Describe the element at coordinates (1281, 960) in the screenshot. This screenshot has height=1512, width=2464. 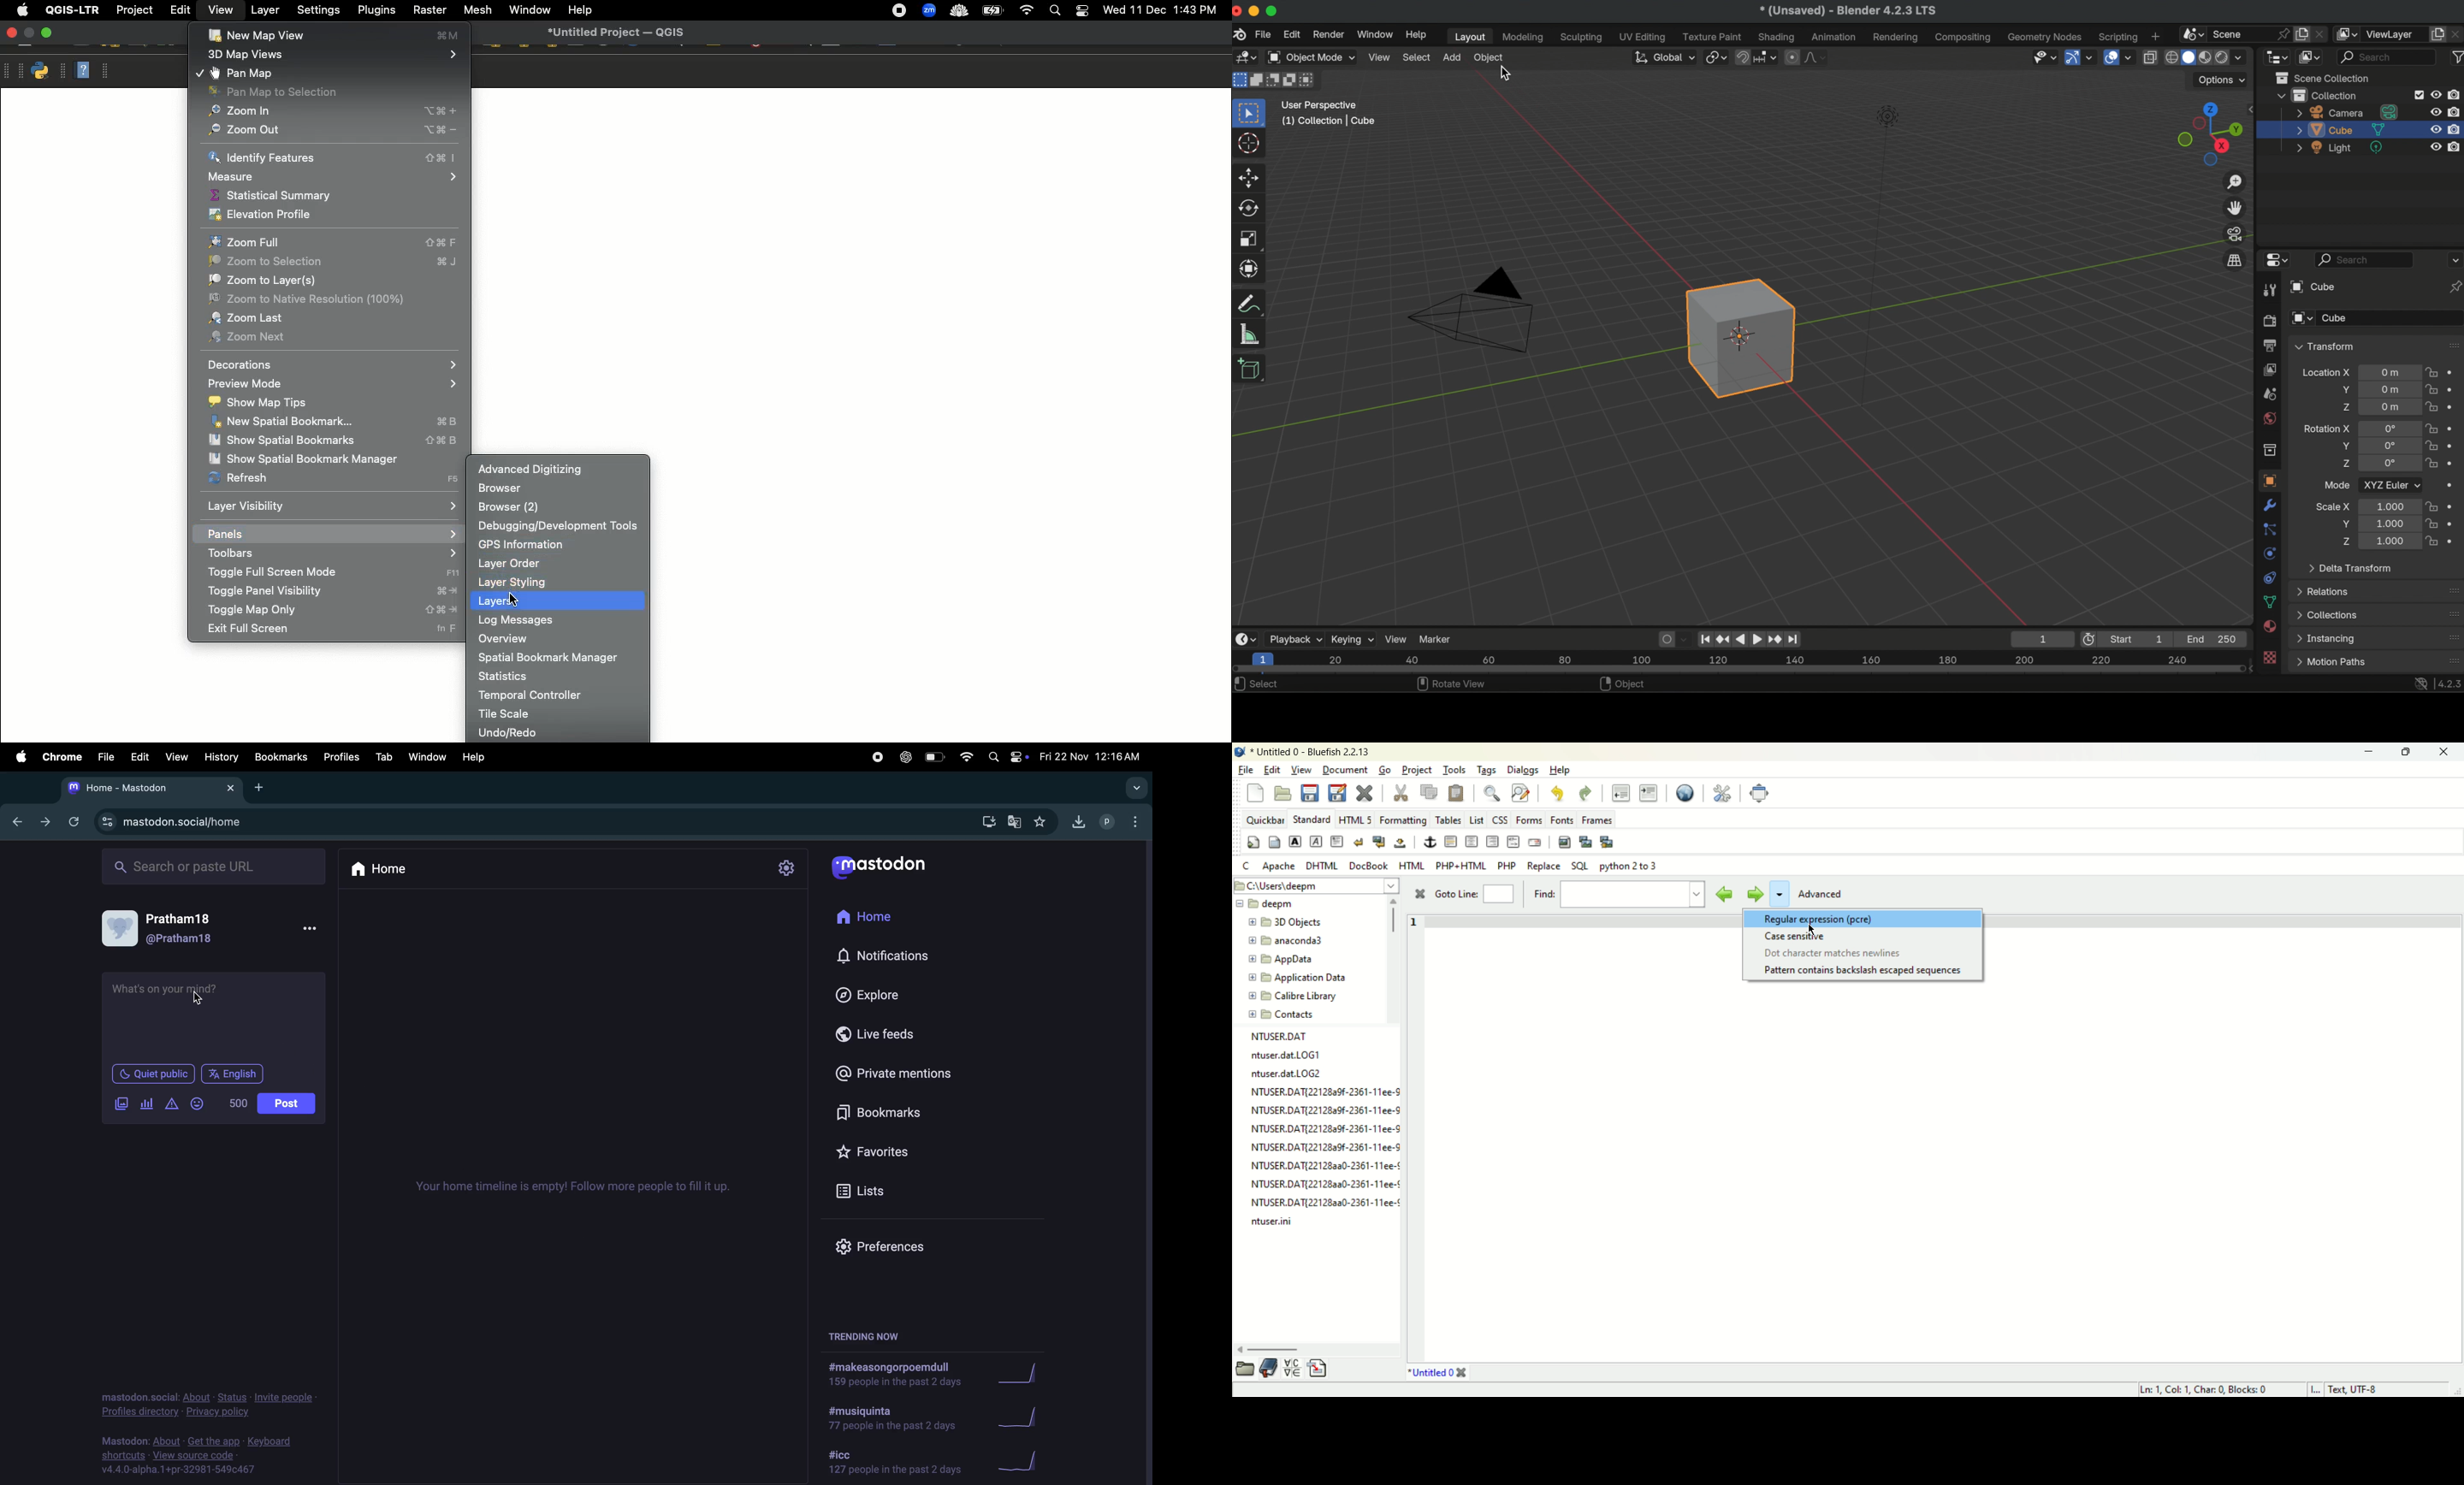
I see `appdata` at that location.